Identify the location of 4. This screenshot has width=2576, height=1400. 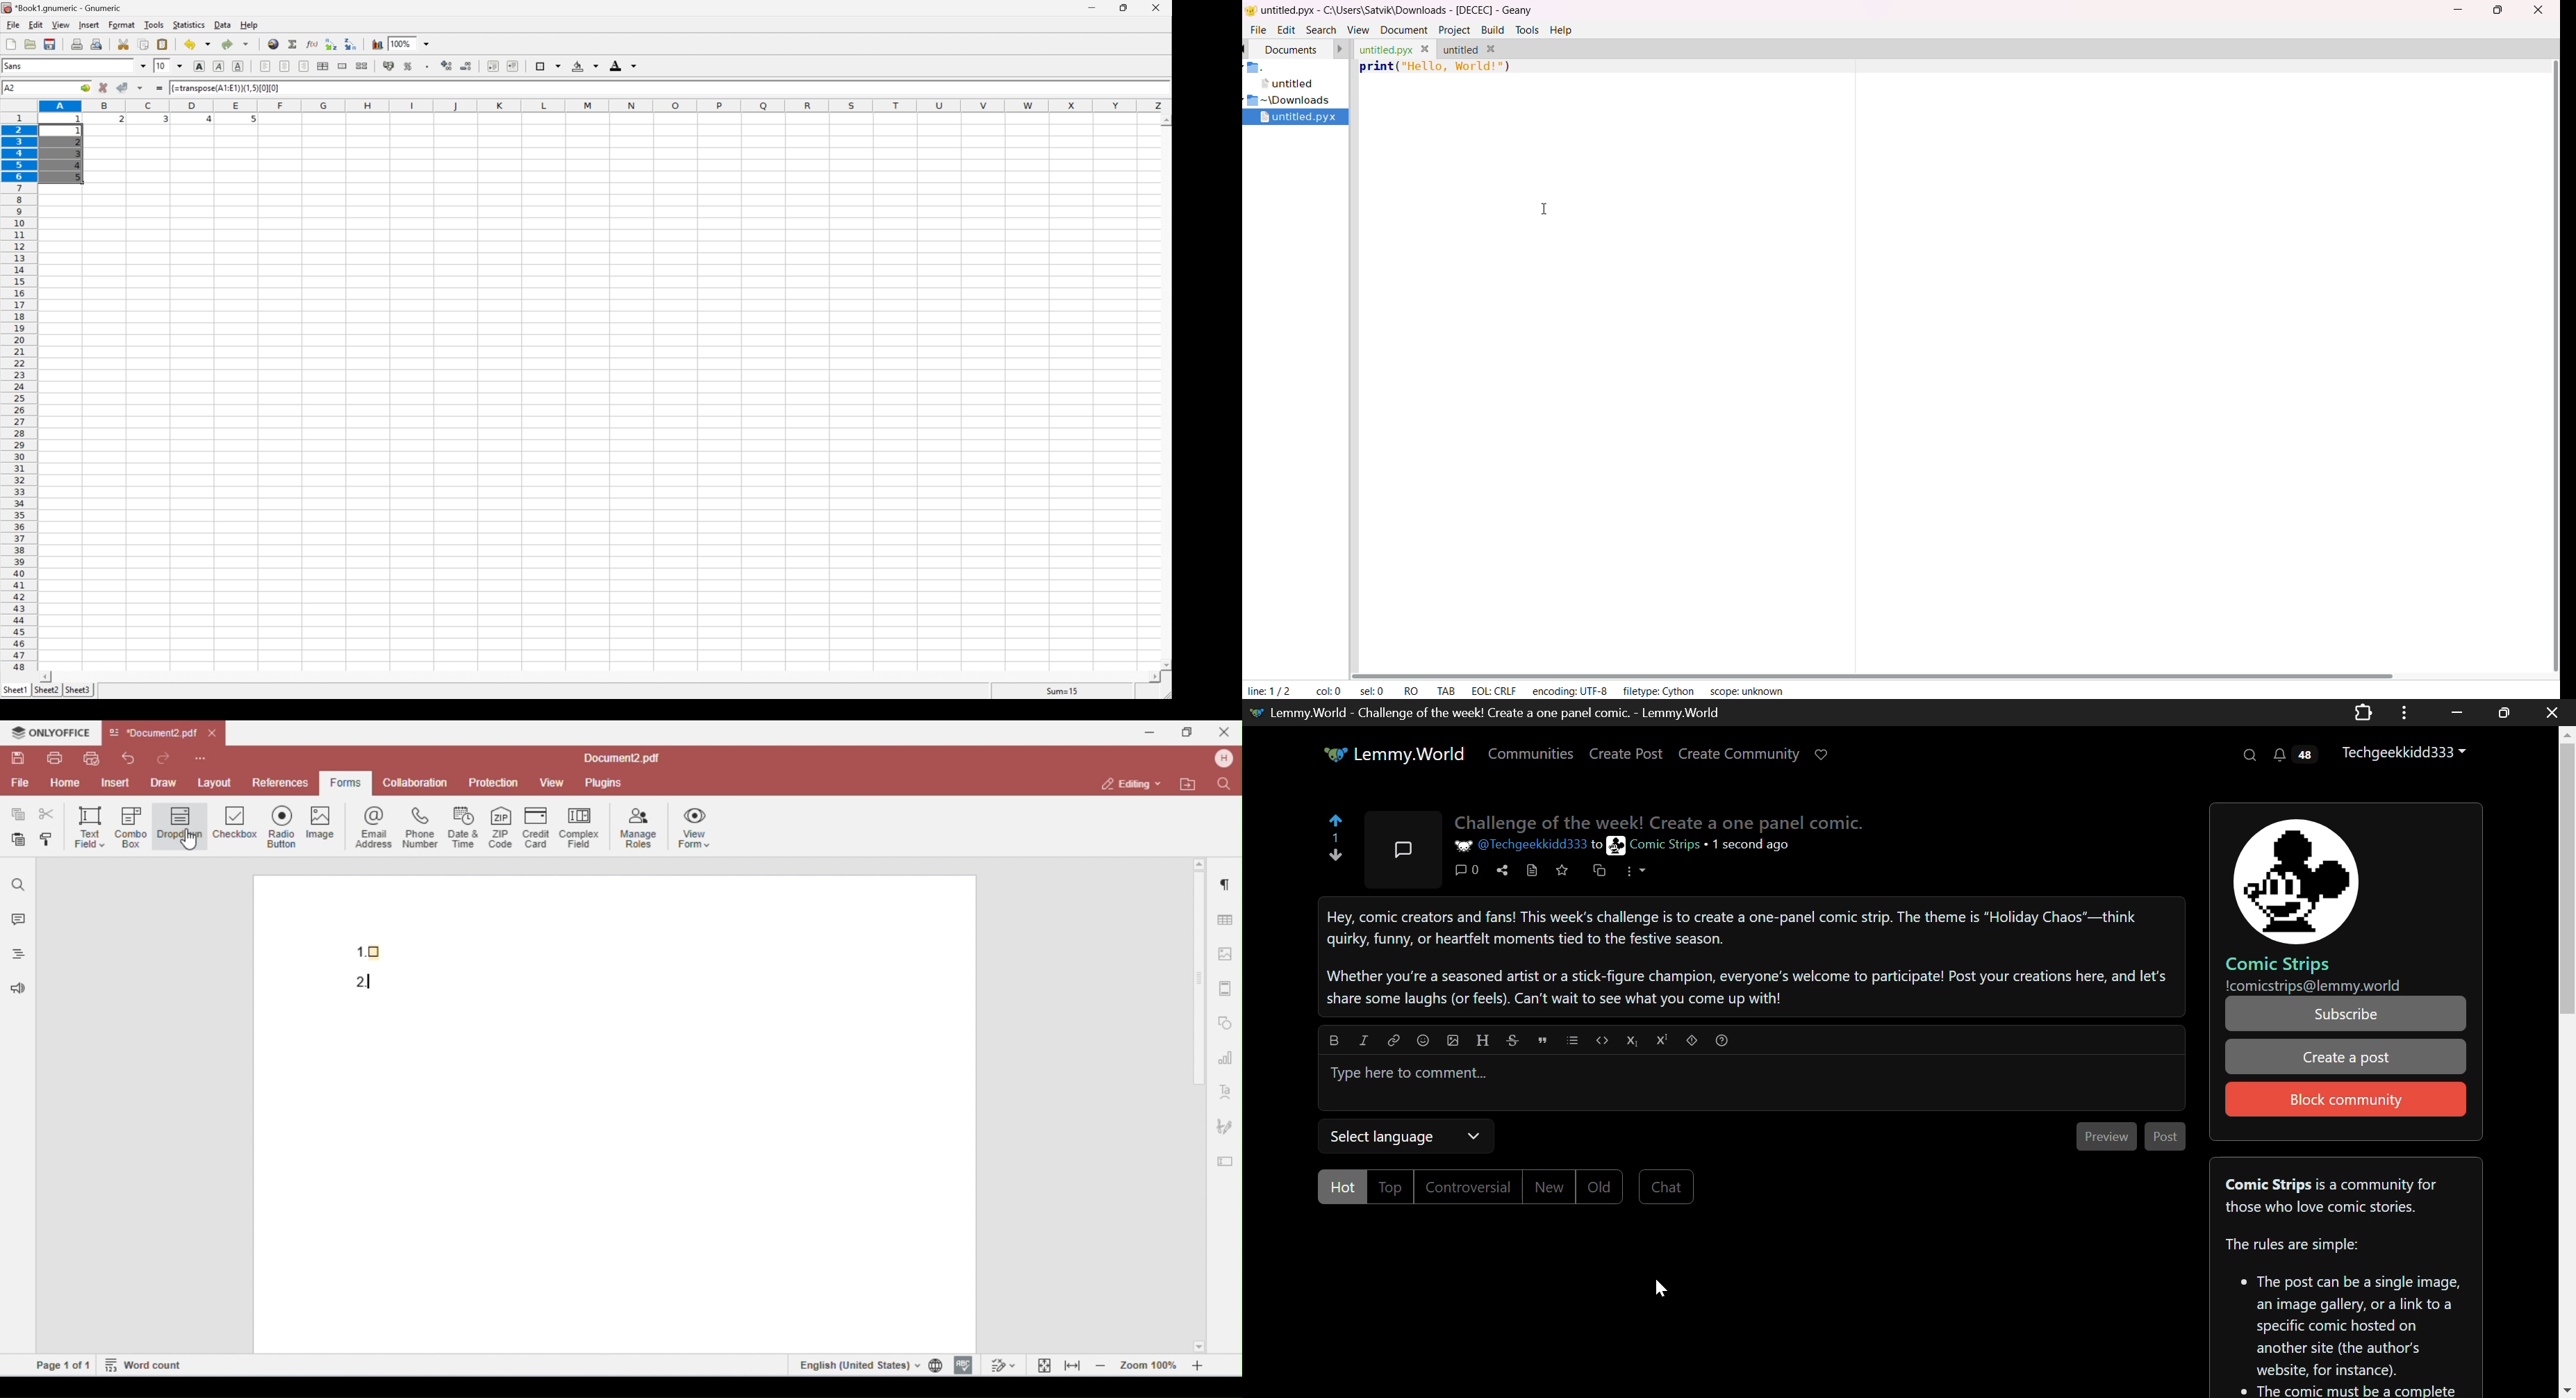
(78, 166).